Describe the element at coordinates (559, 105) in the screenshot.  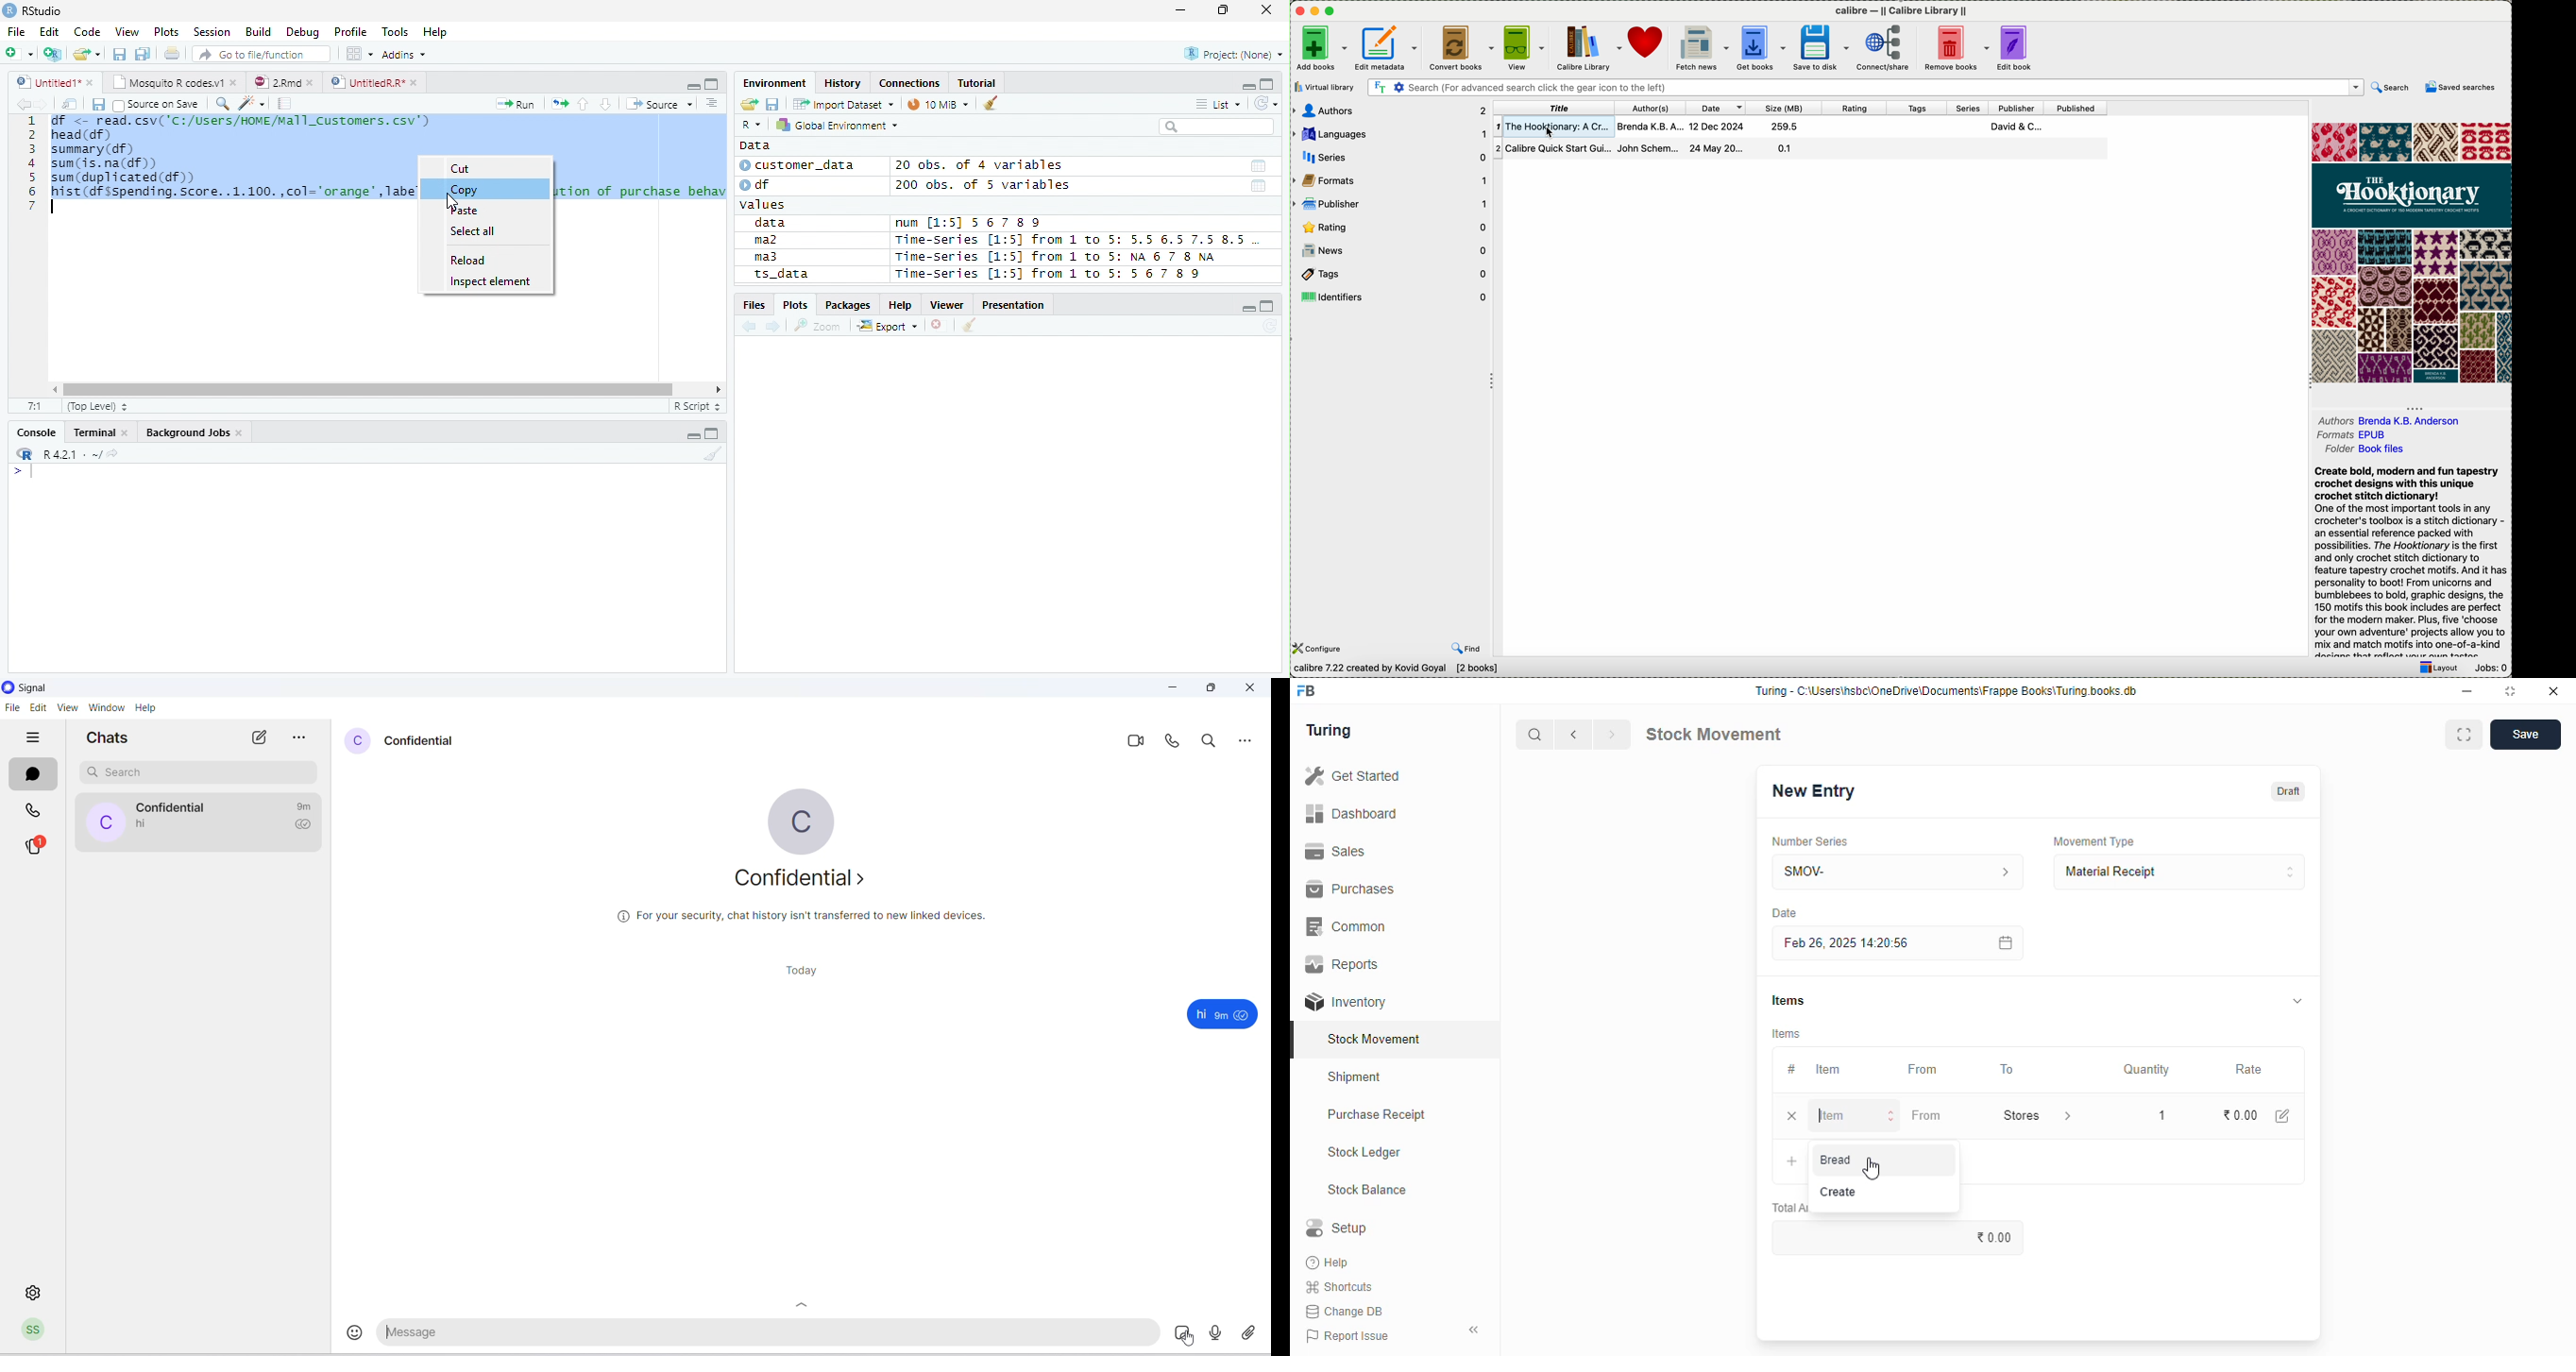
I see `Re-run` at that location.